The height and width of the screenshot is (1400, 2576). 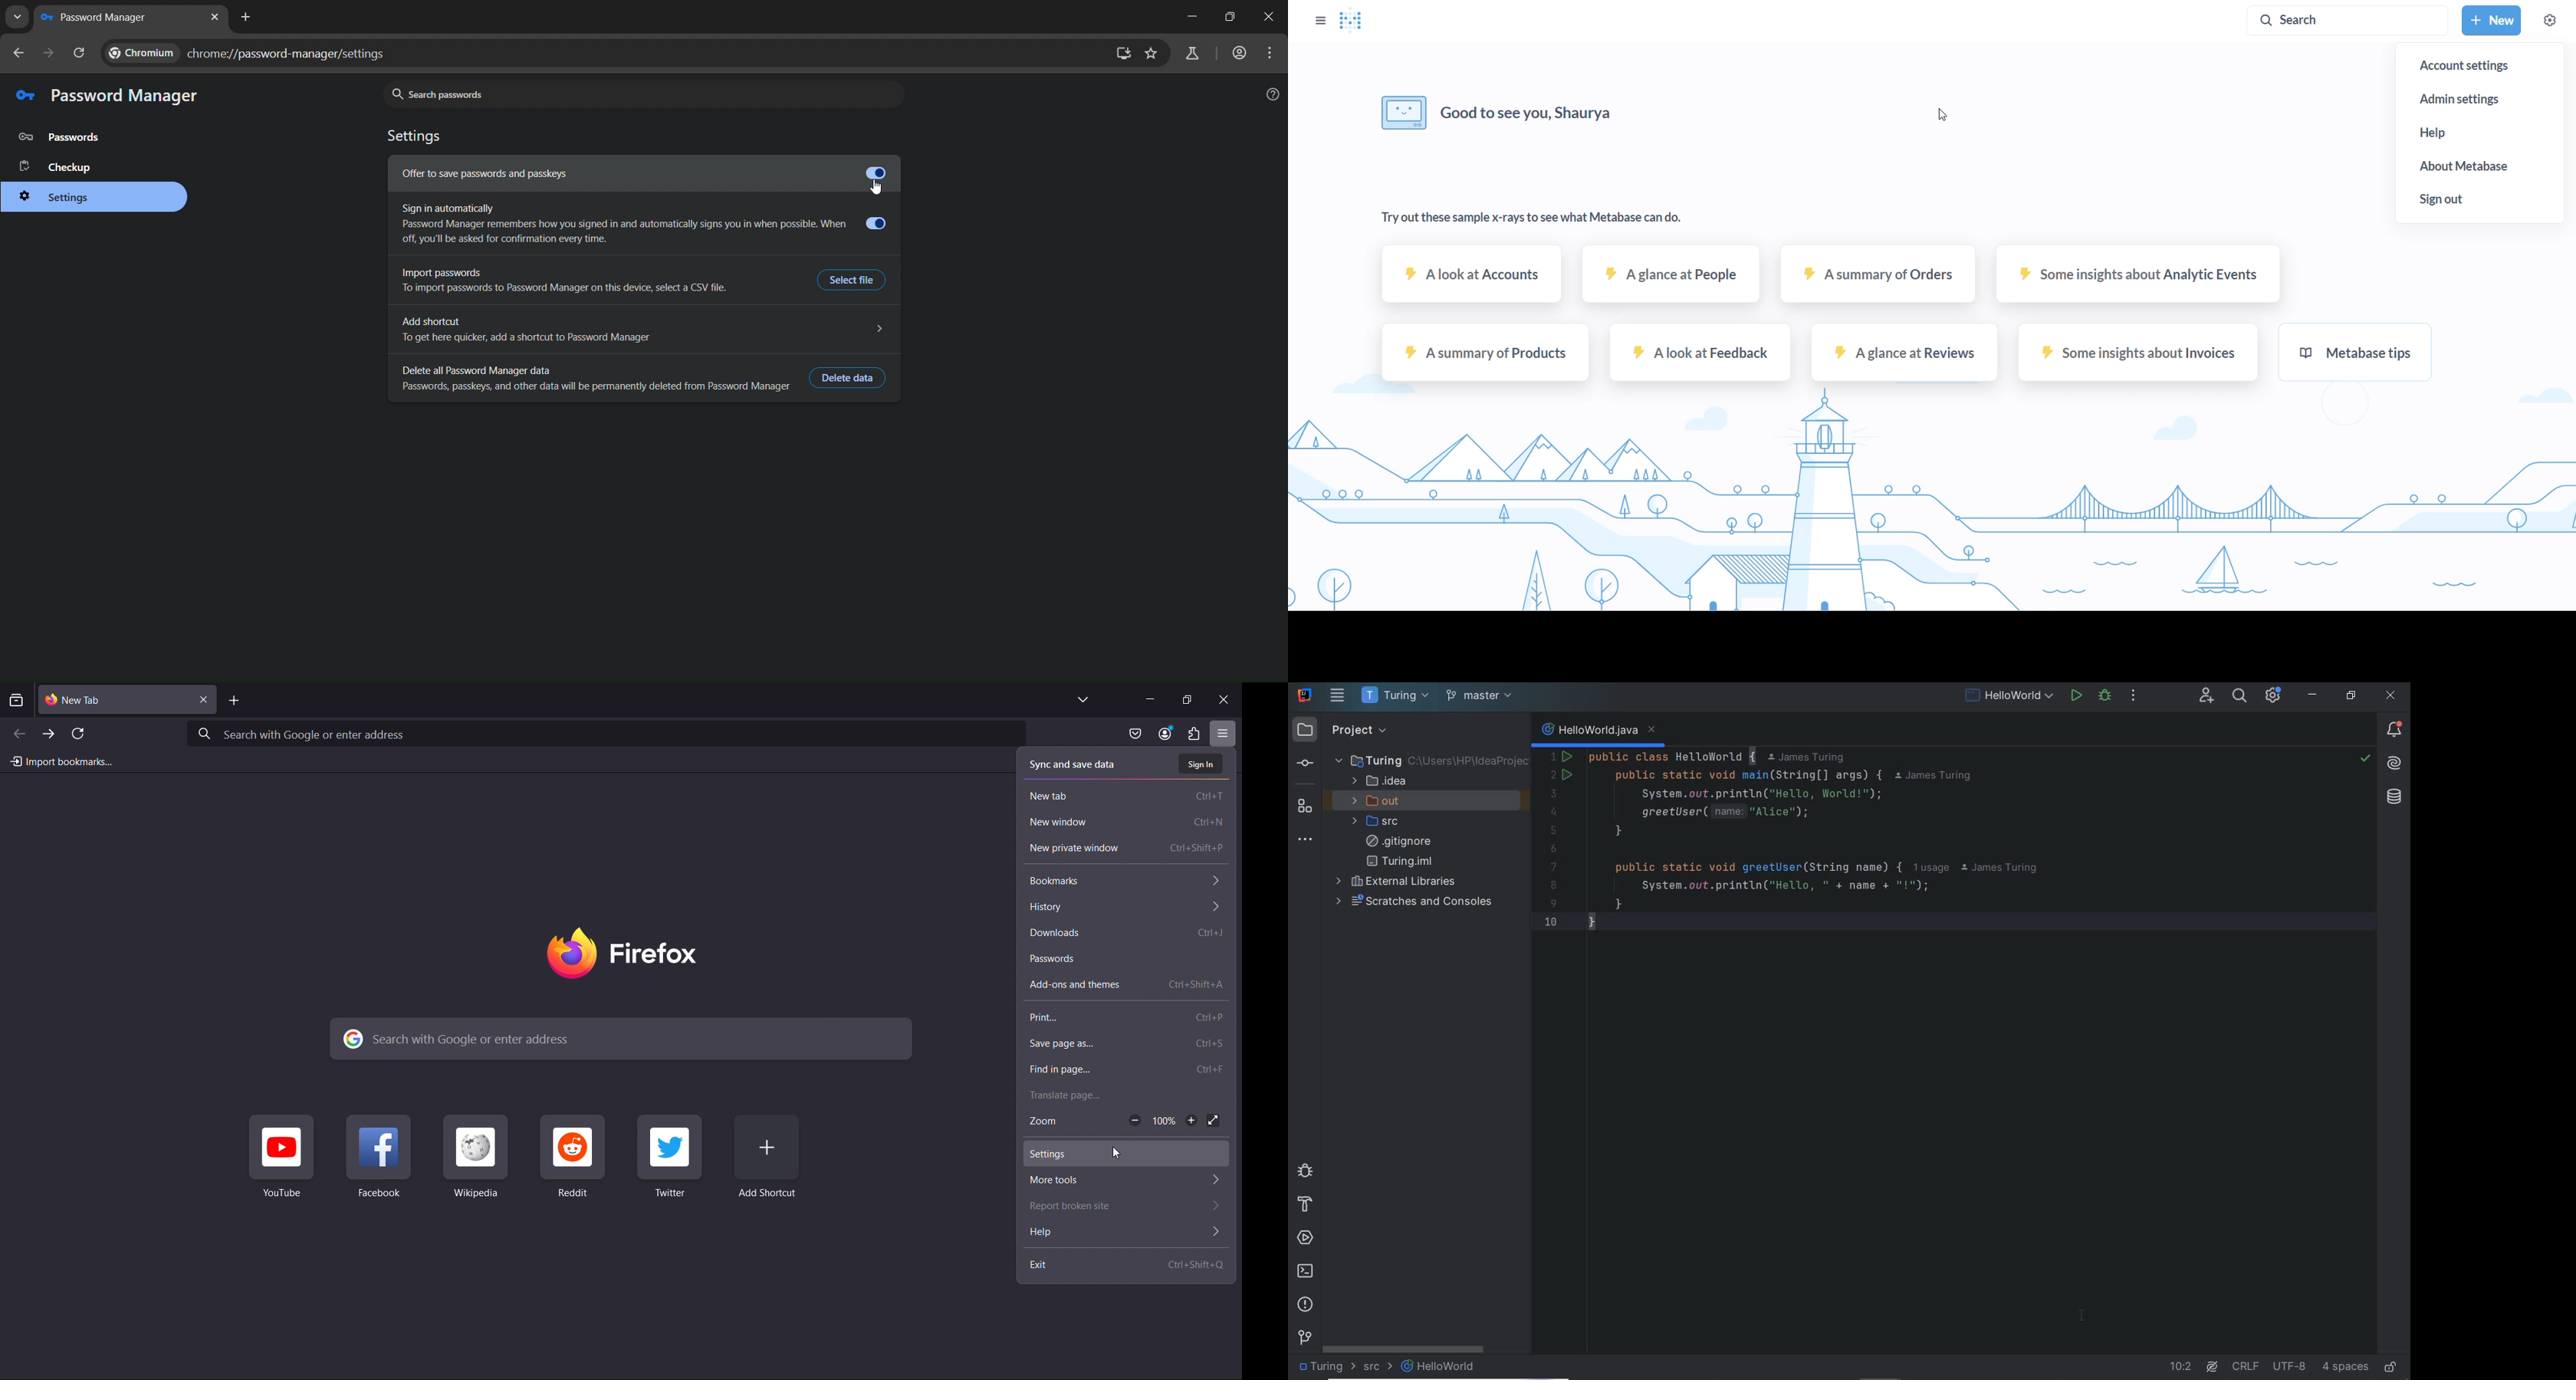 I want to click on RUN, so click(x=2075, y=694).